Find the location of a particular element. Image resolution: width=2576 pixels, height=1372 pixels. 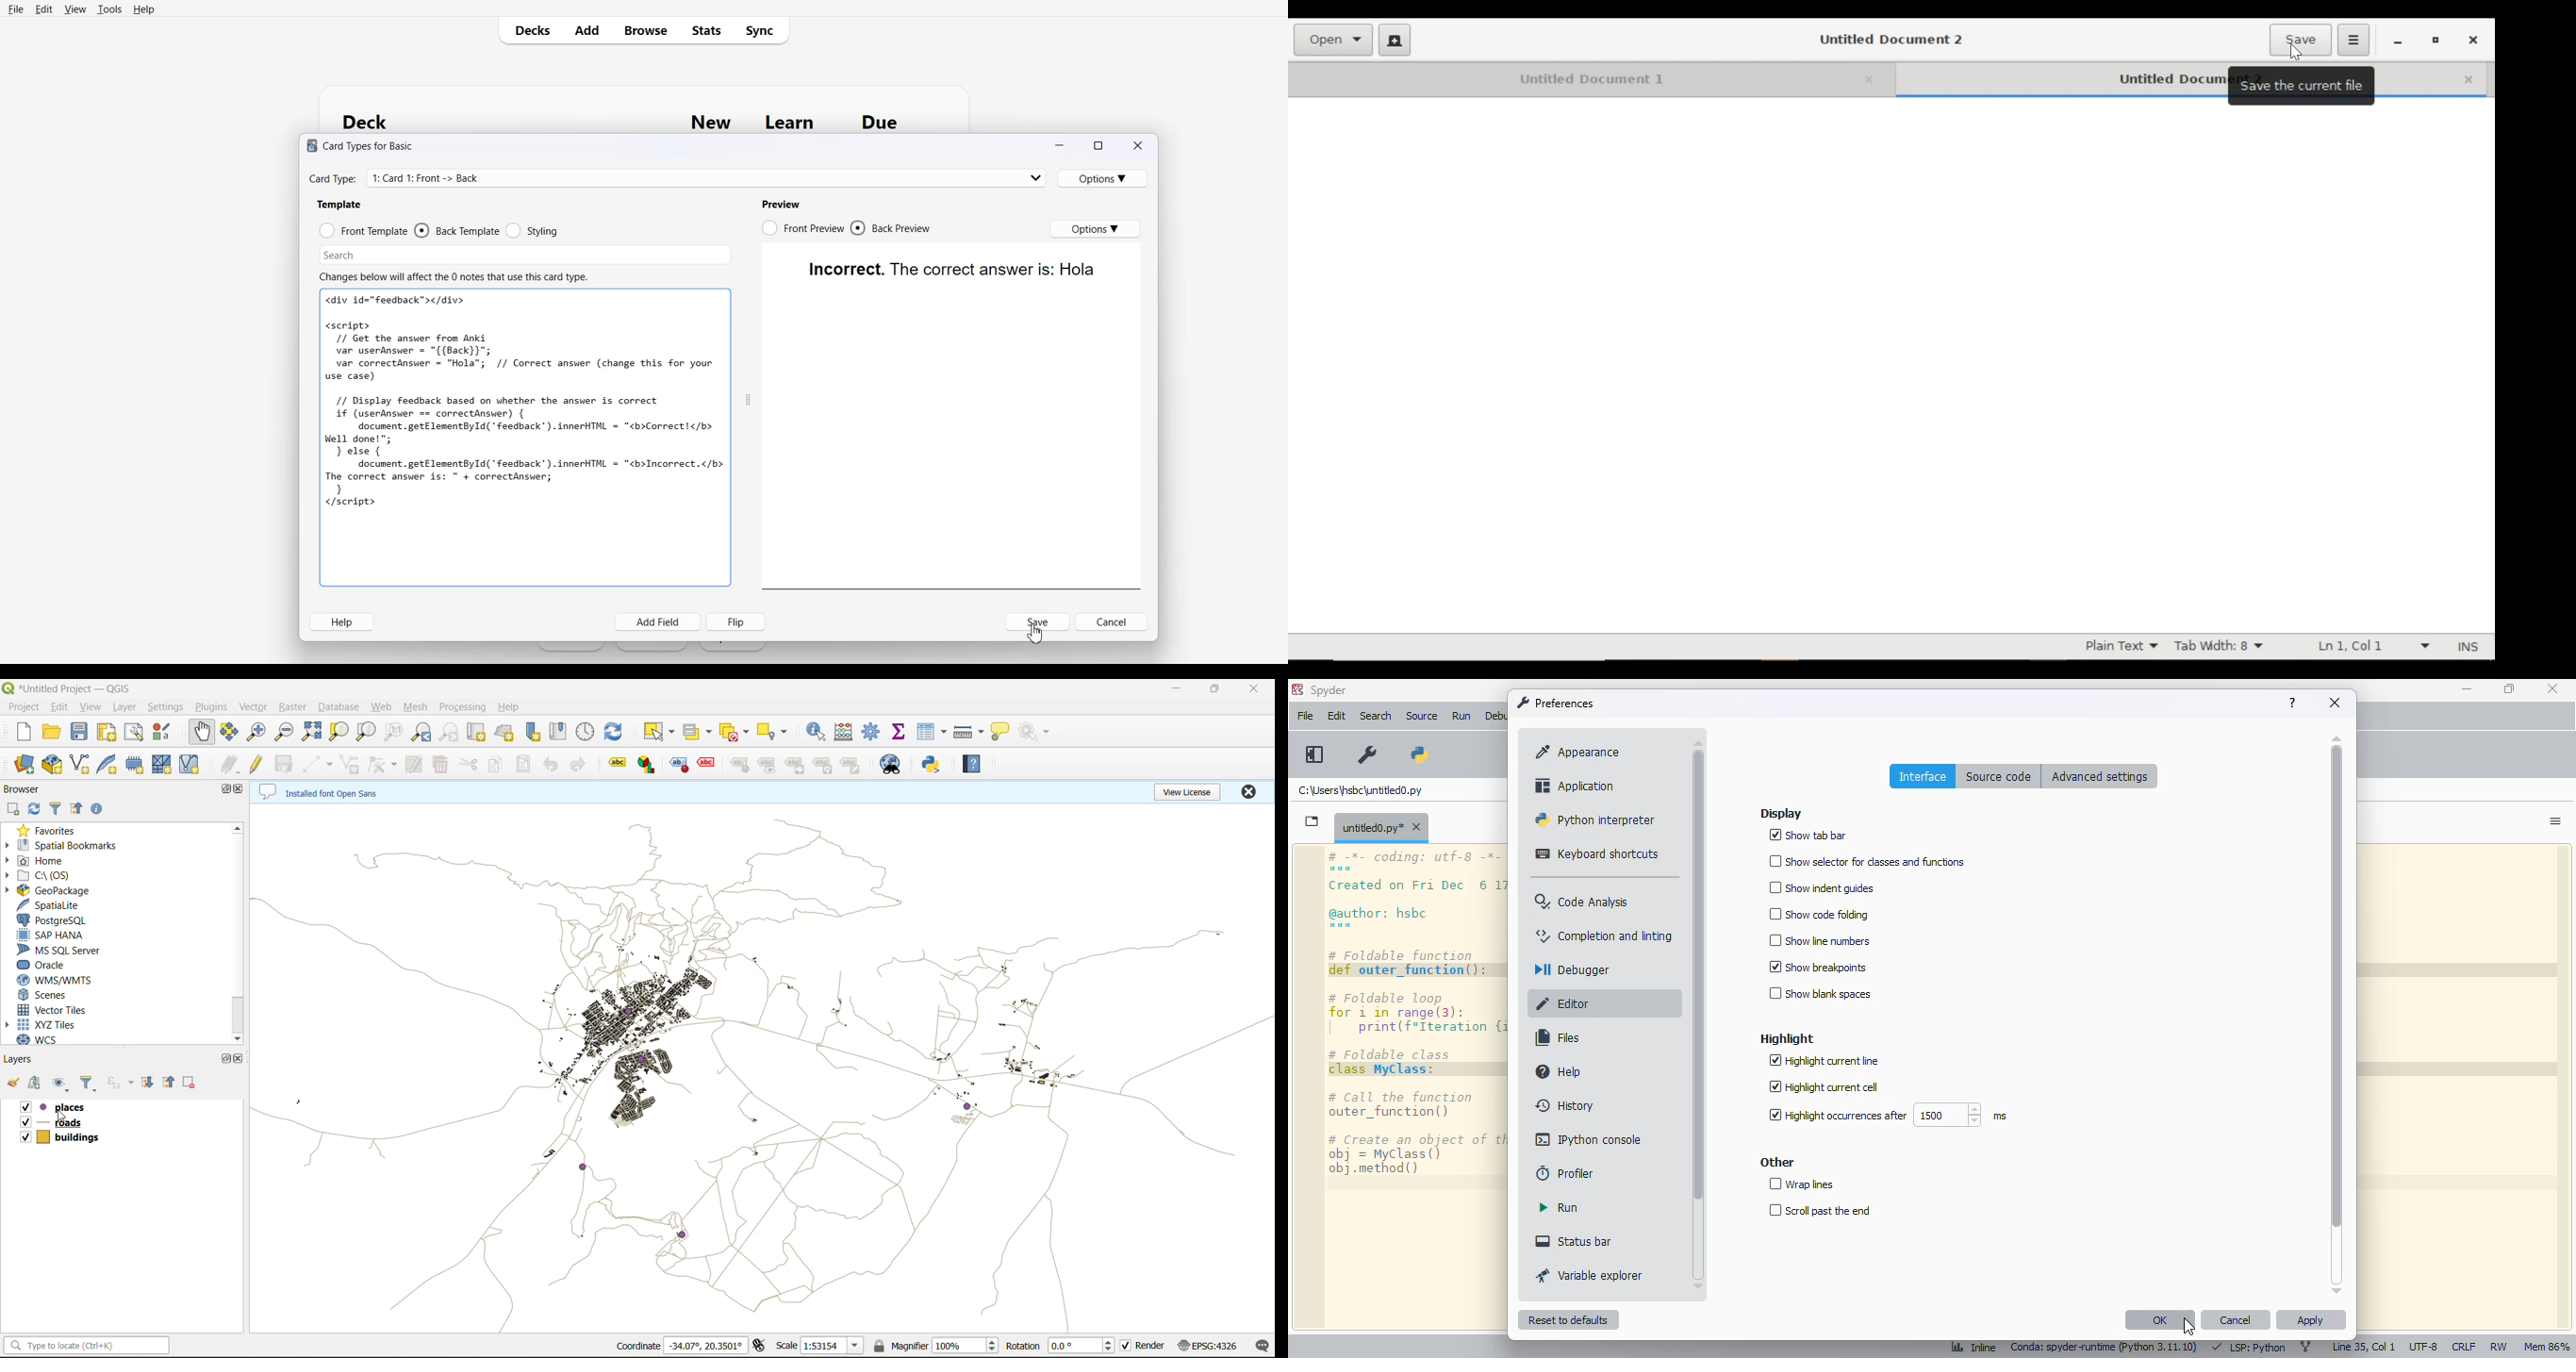

Options is located at coordinates (1103, 178).